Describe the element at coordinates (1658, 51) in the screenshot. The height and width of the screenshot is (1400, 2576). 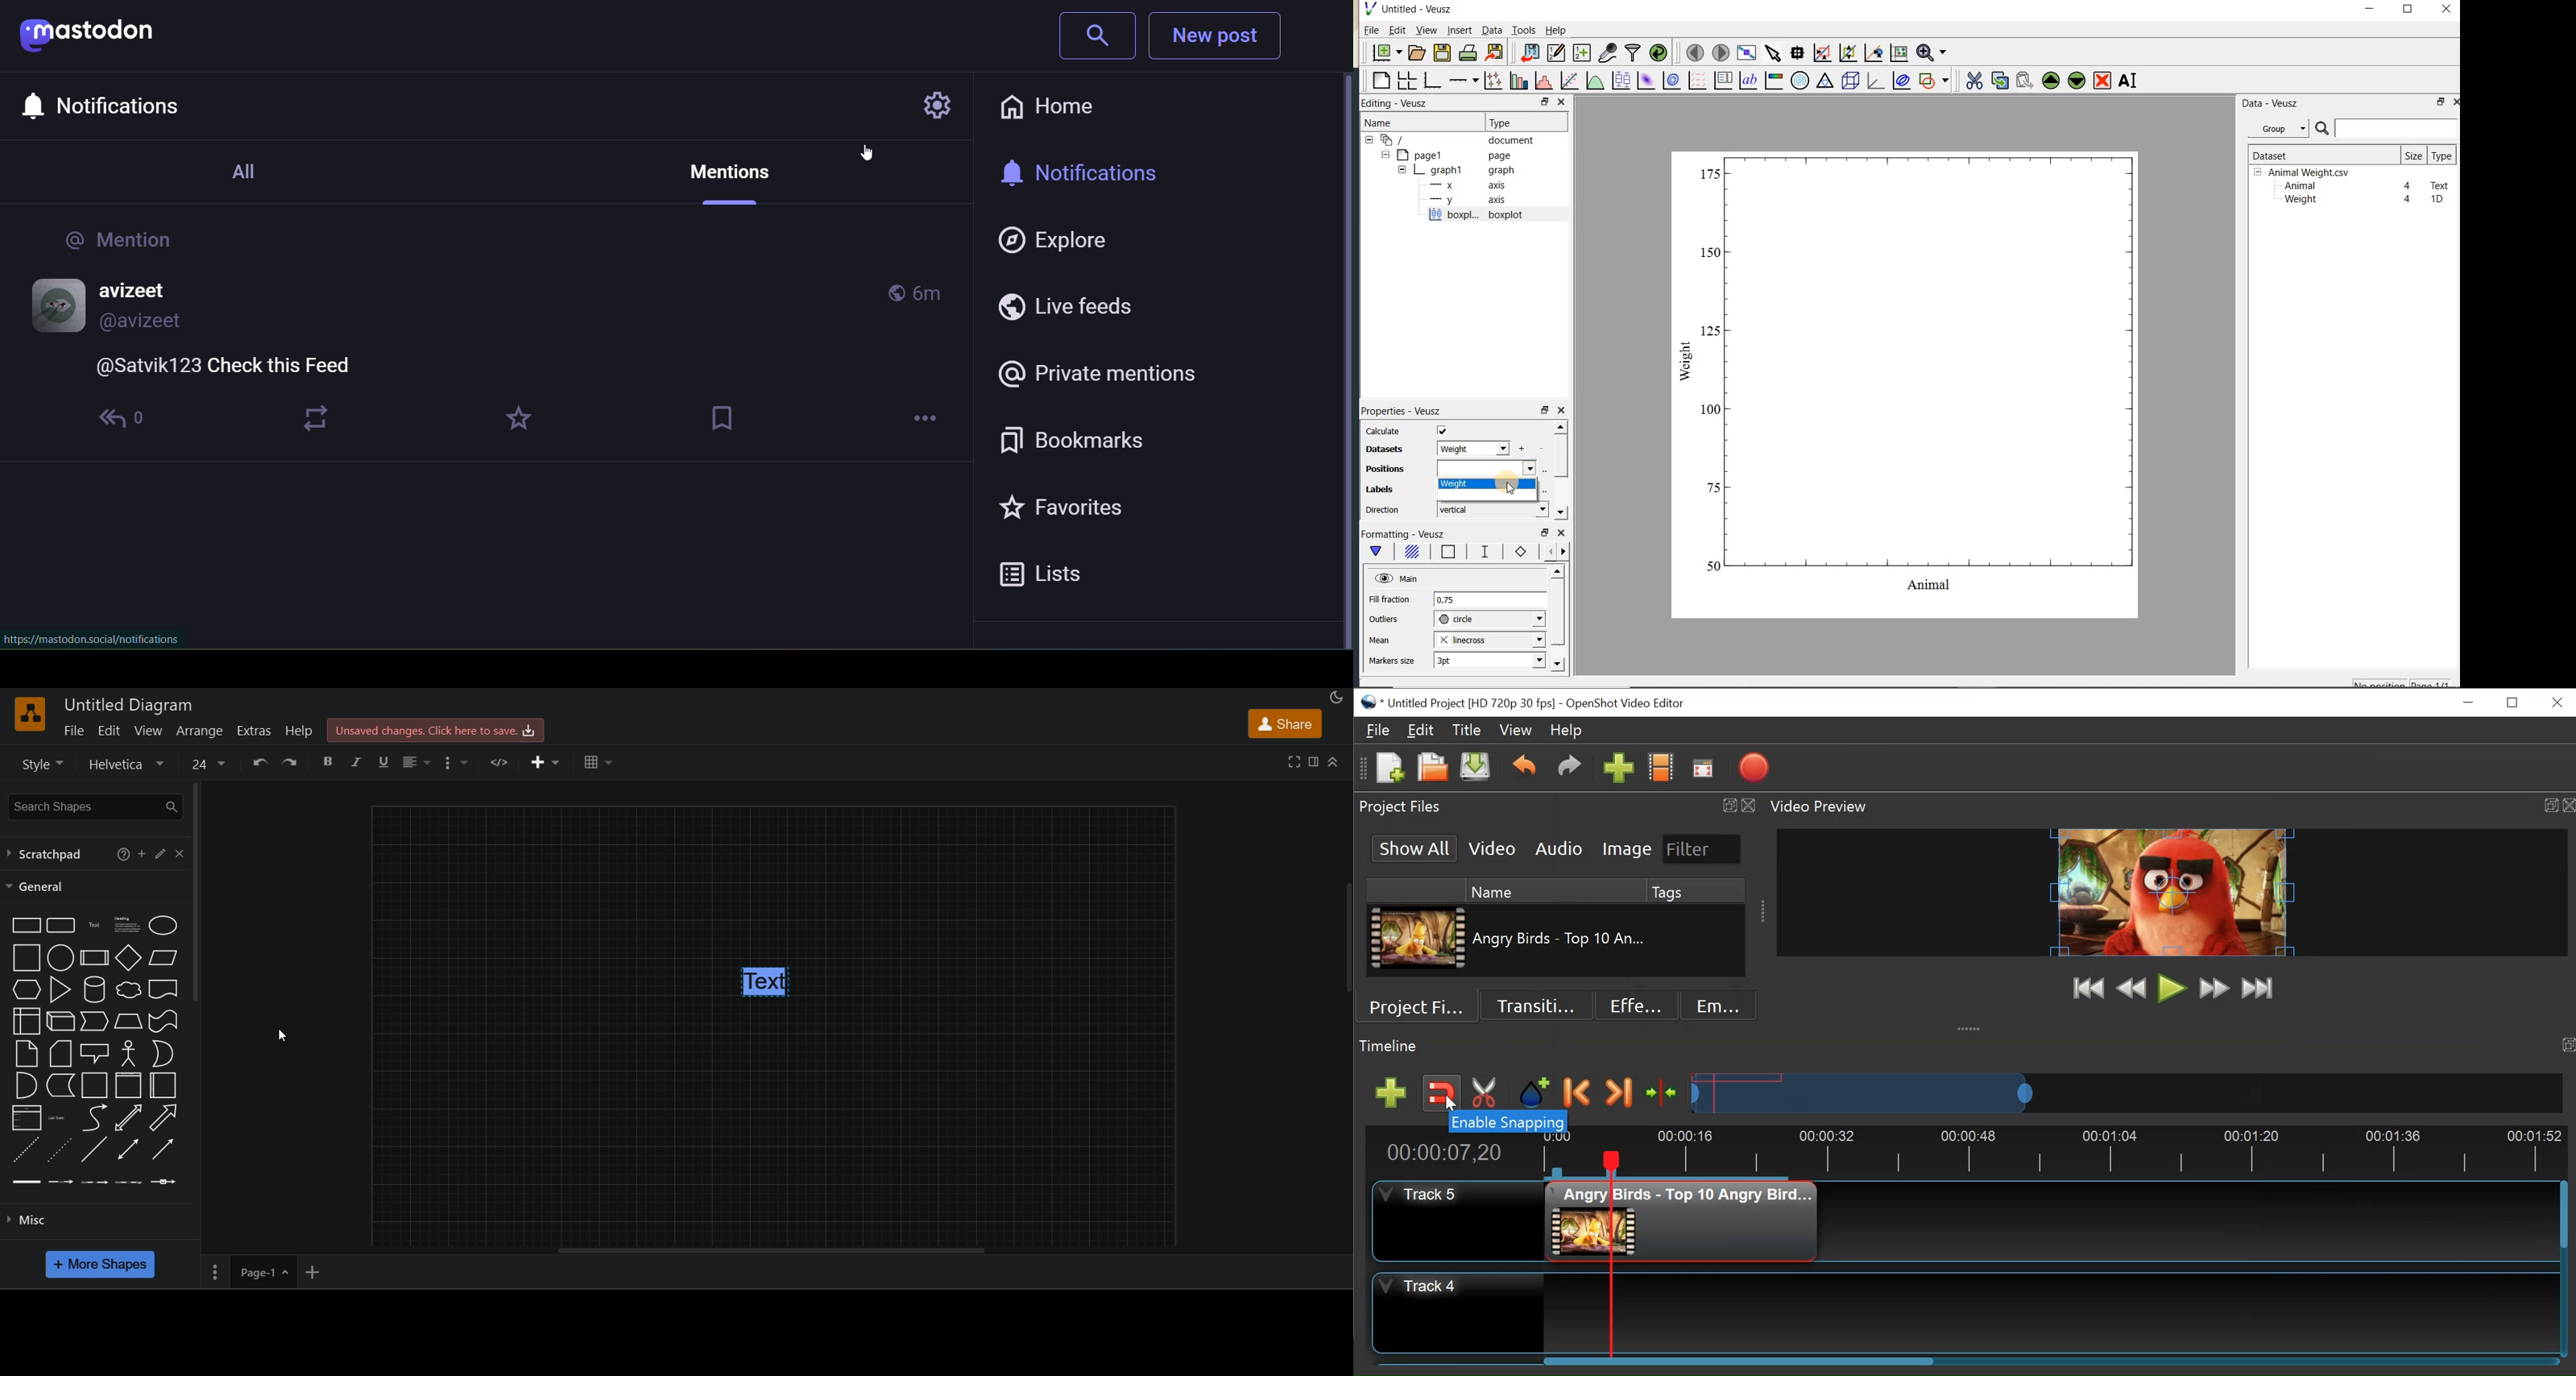
I see `reload linked datasets` at that location.